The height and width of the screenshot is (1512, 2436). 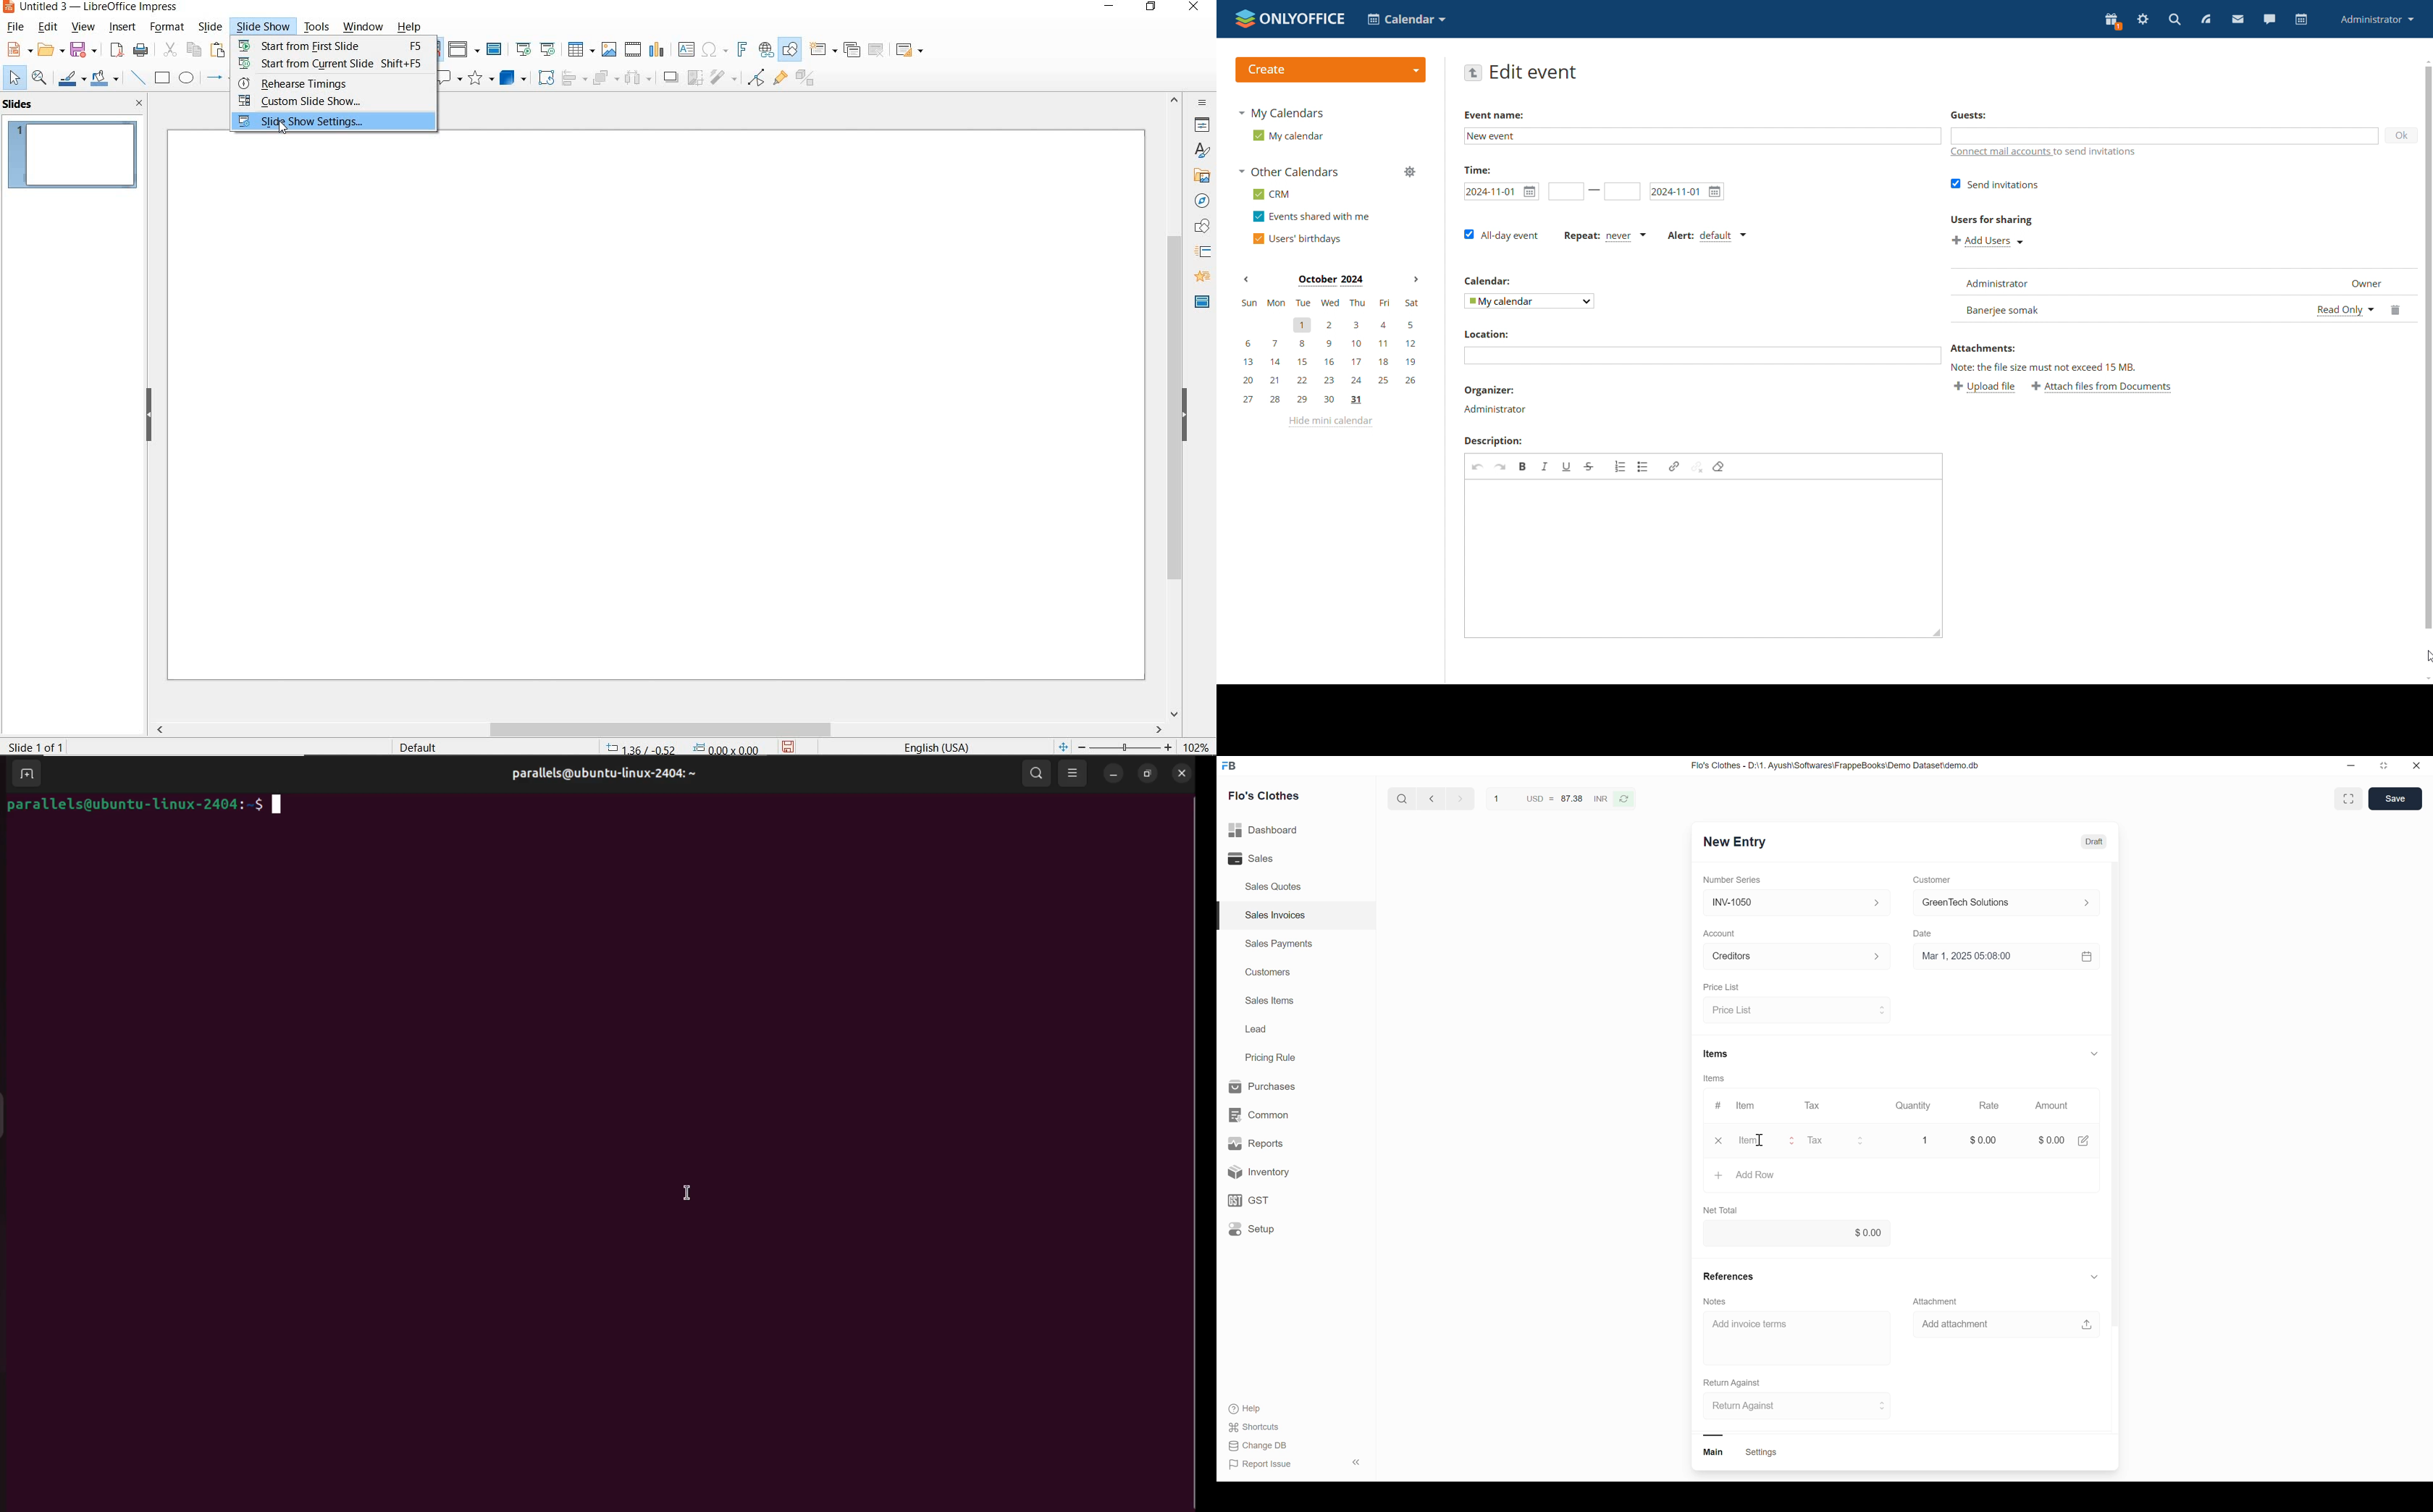 What do you see at coordinates (35, 747) in the screenshot?
I see `SLIDE 1 OF 1` at bounding box center [35, 747].